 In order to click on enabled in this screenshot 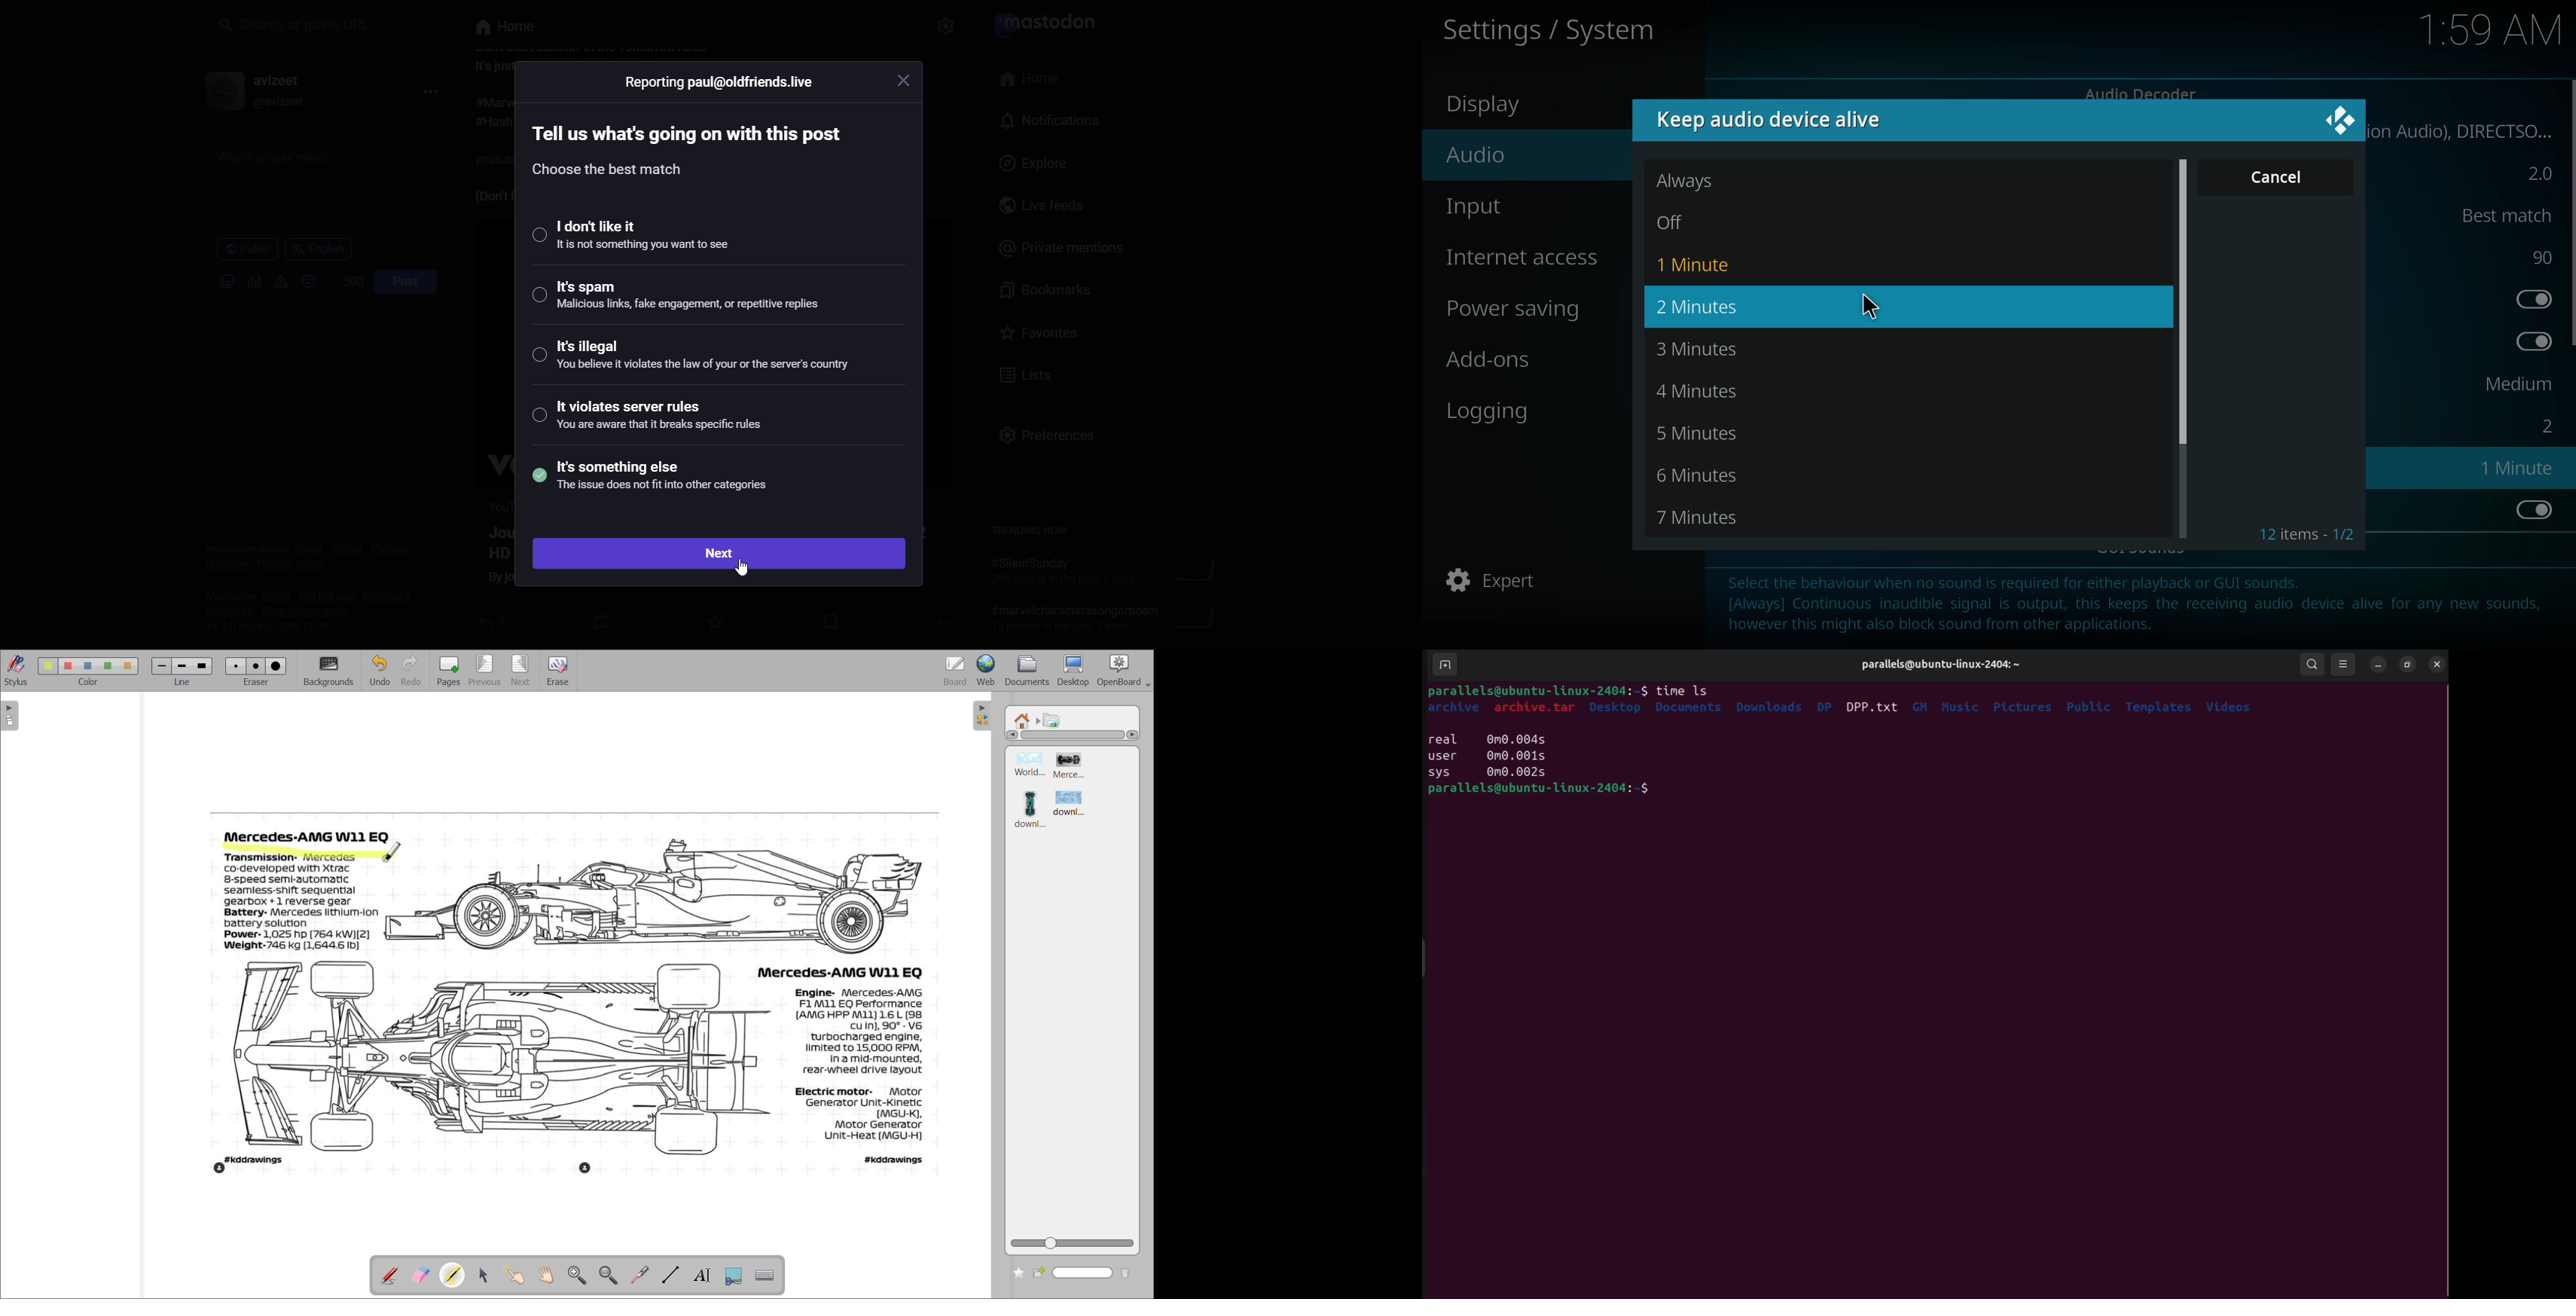, I will do `click(2529, 298)`.